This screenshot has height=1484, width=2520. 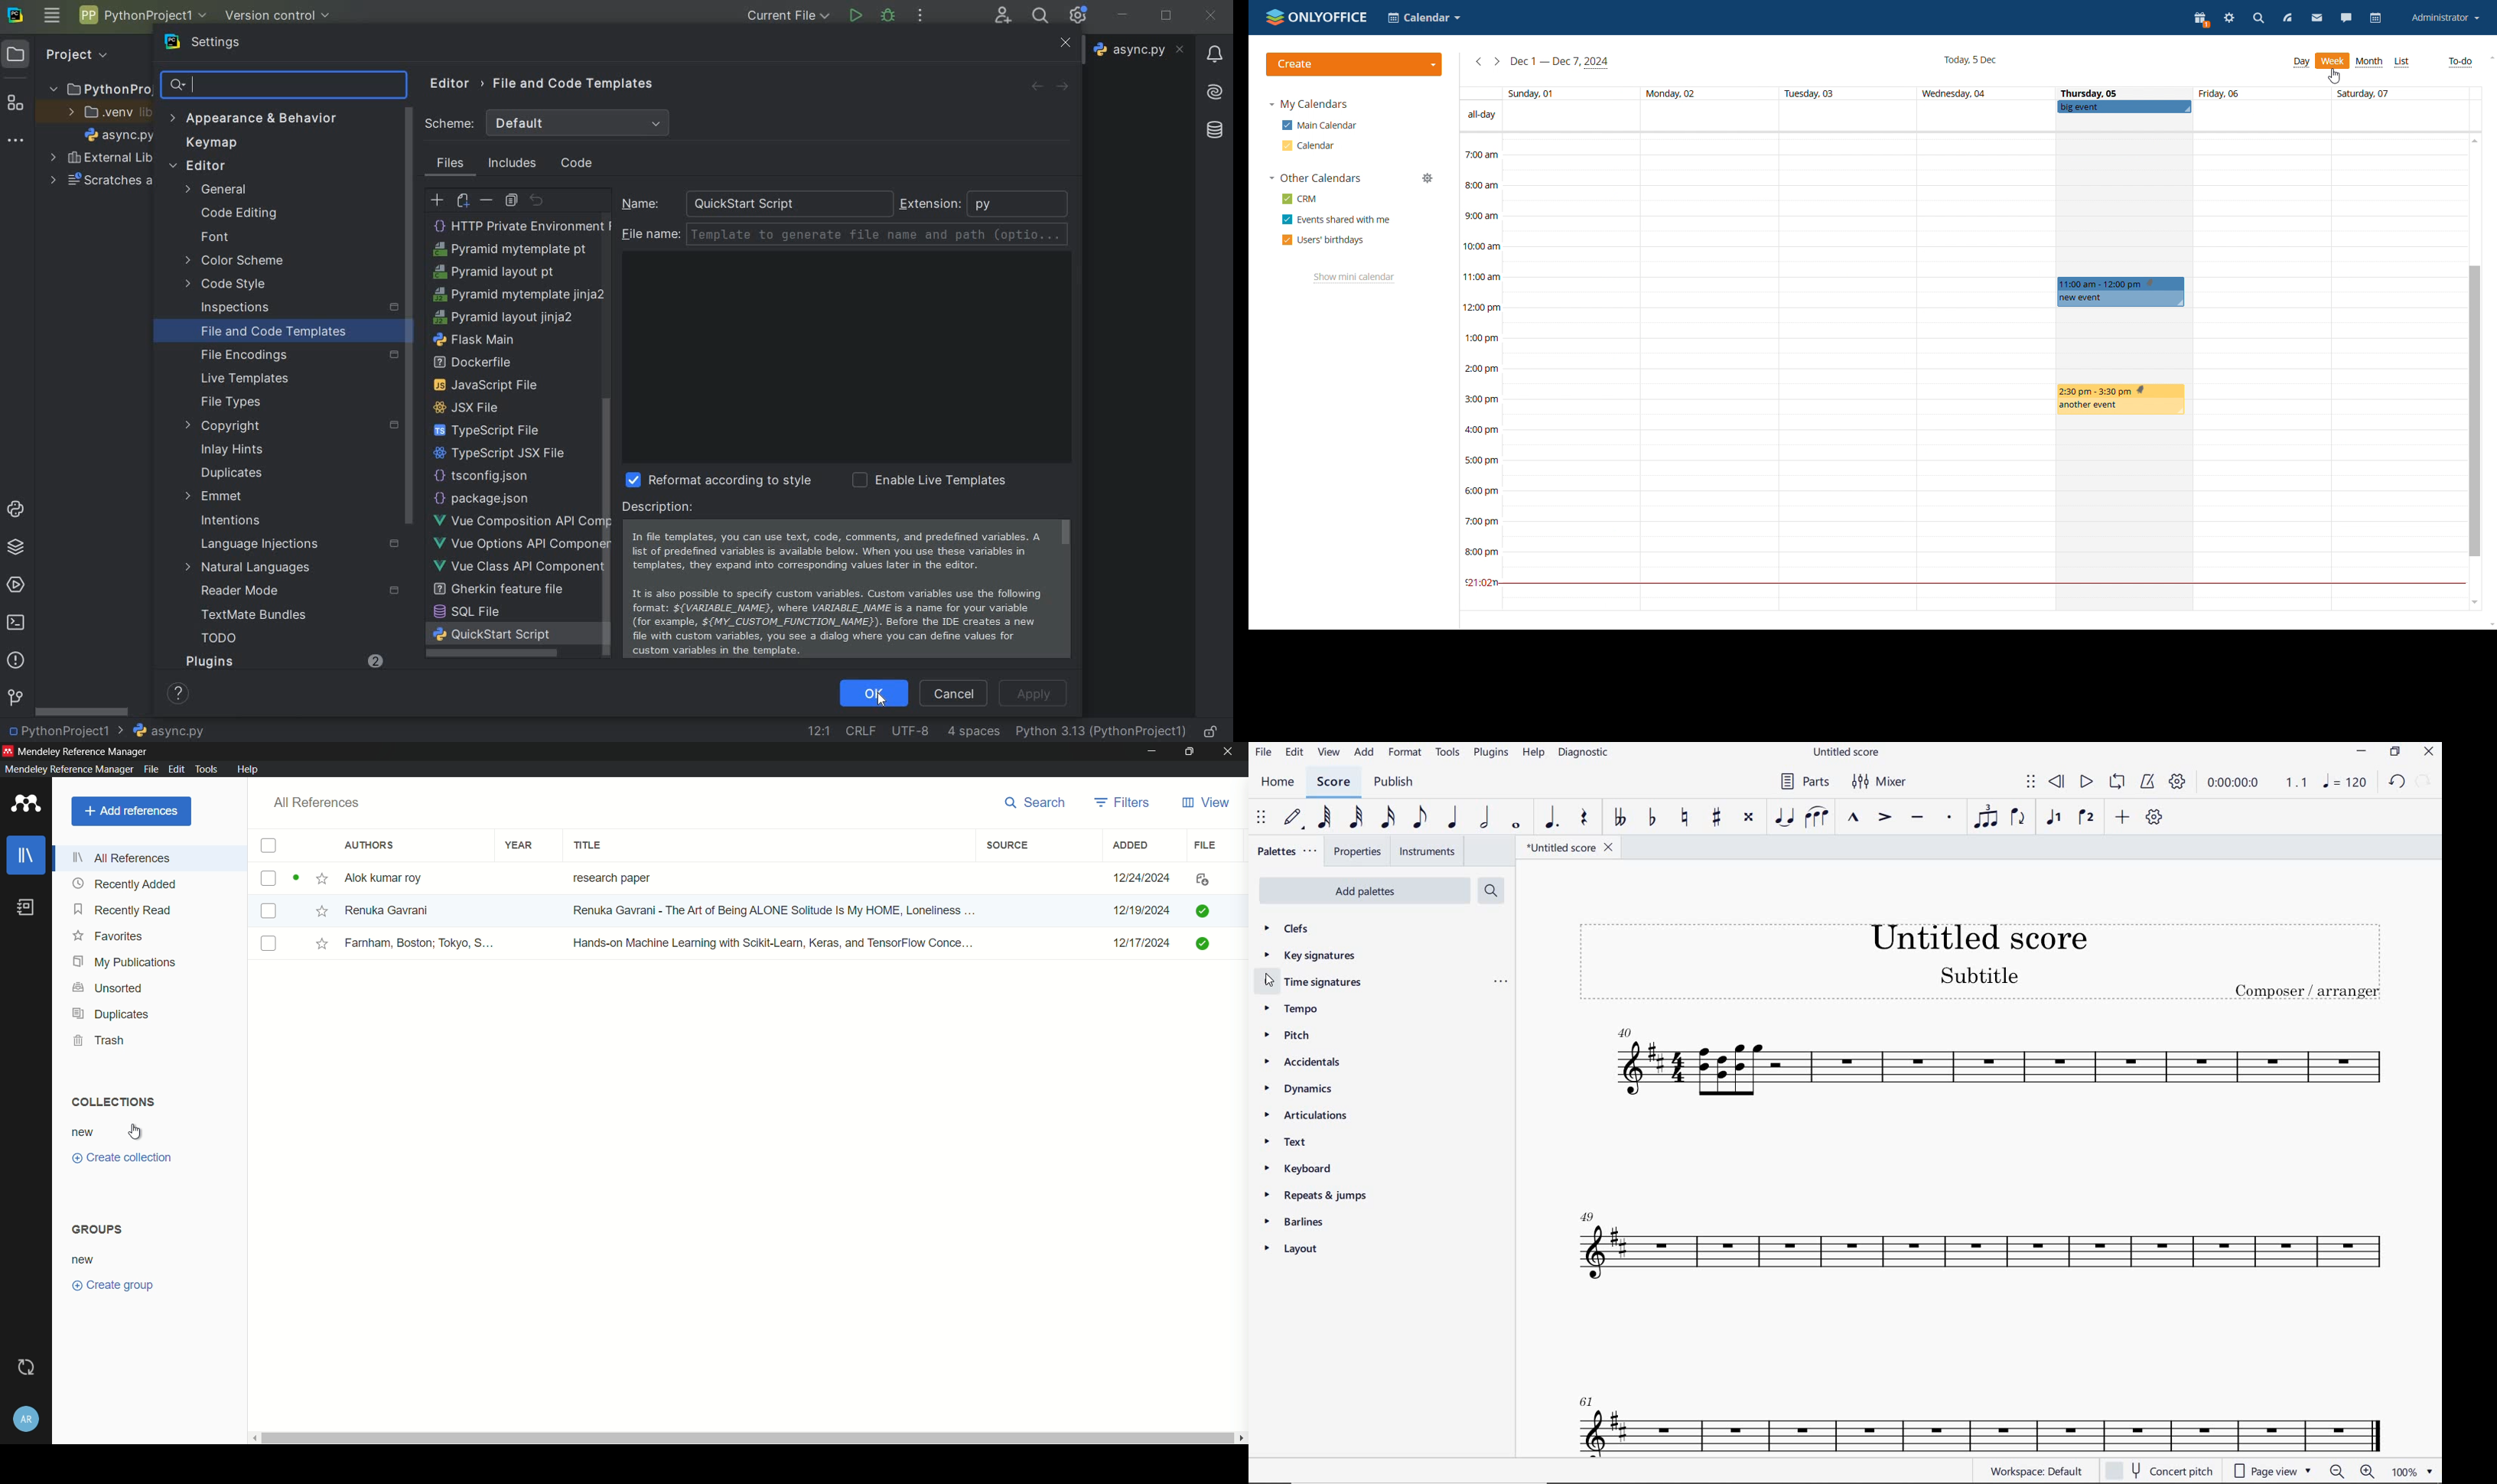 What do you see at coordinates (285, 85) in the screenshot?
I see `search settings` at bounding box center [285, 85].